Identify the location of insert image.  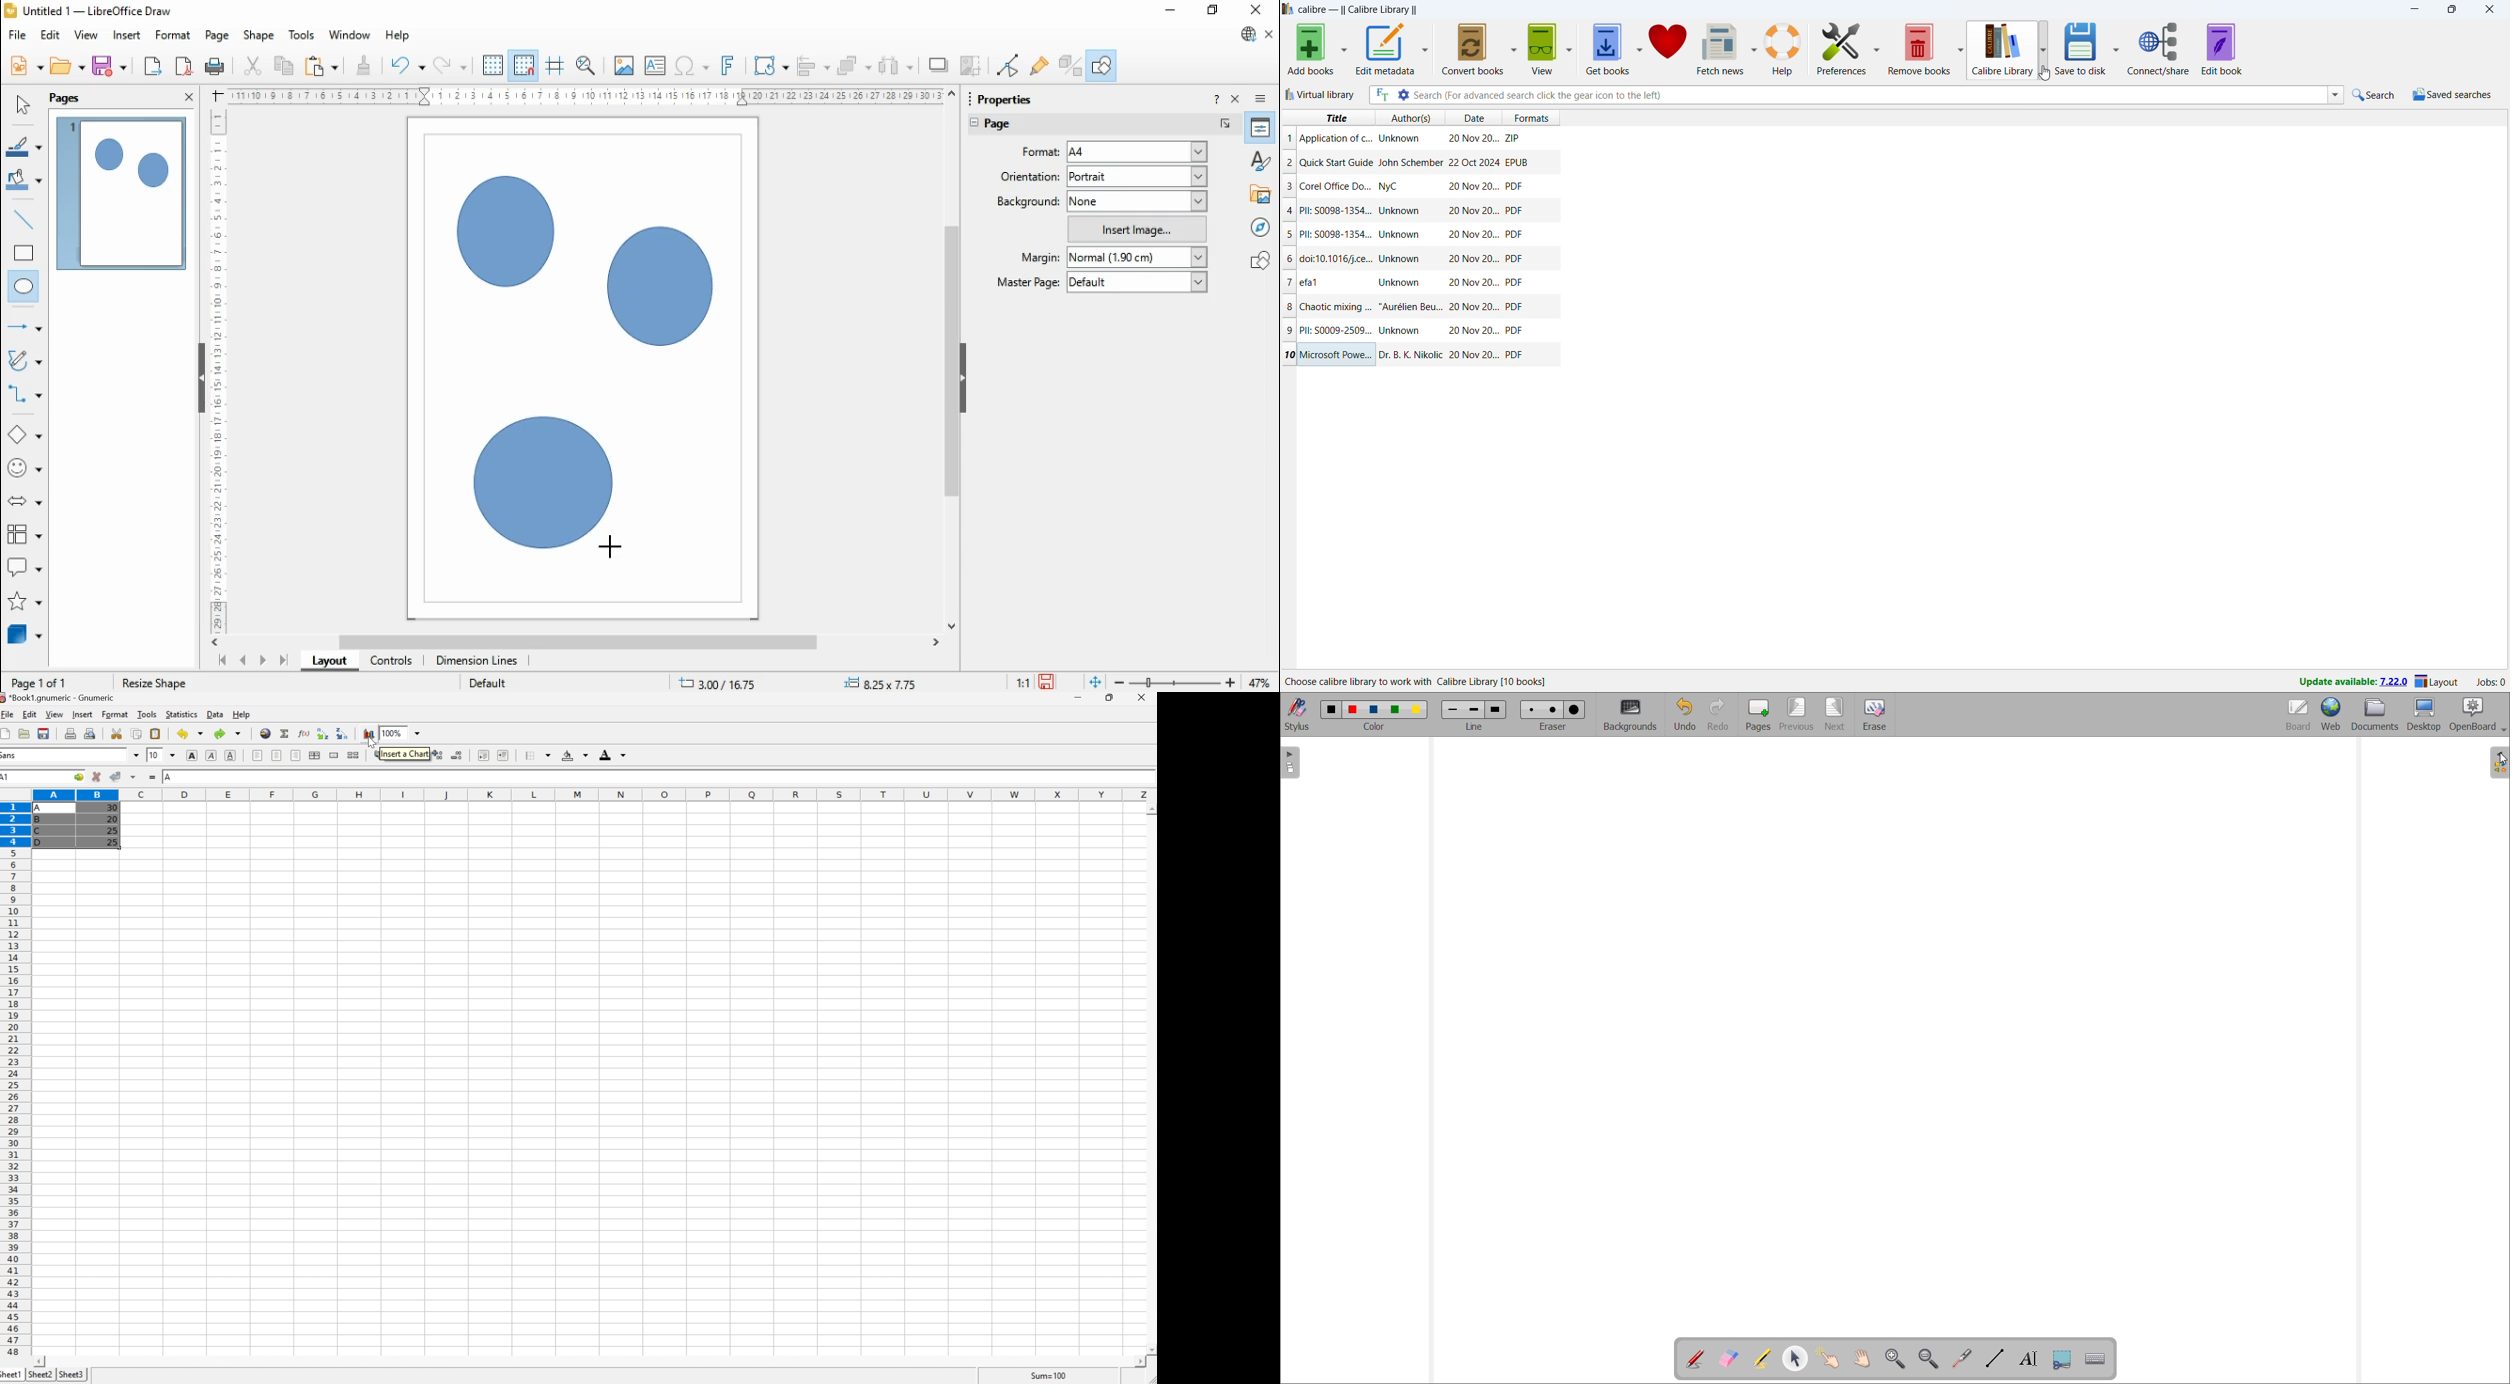
(1138, 228).